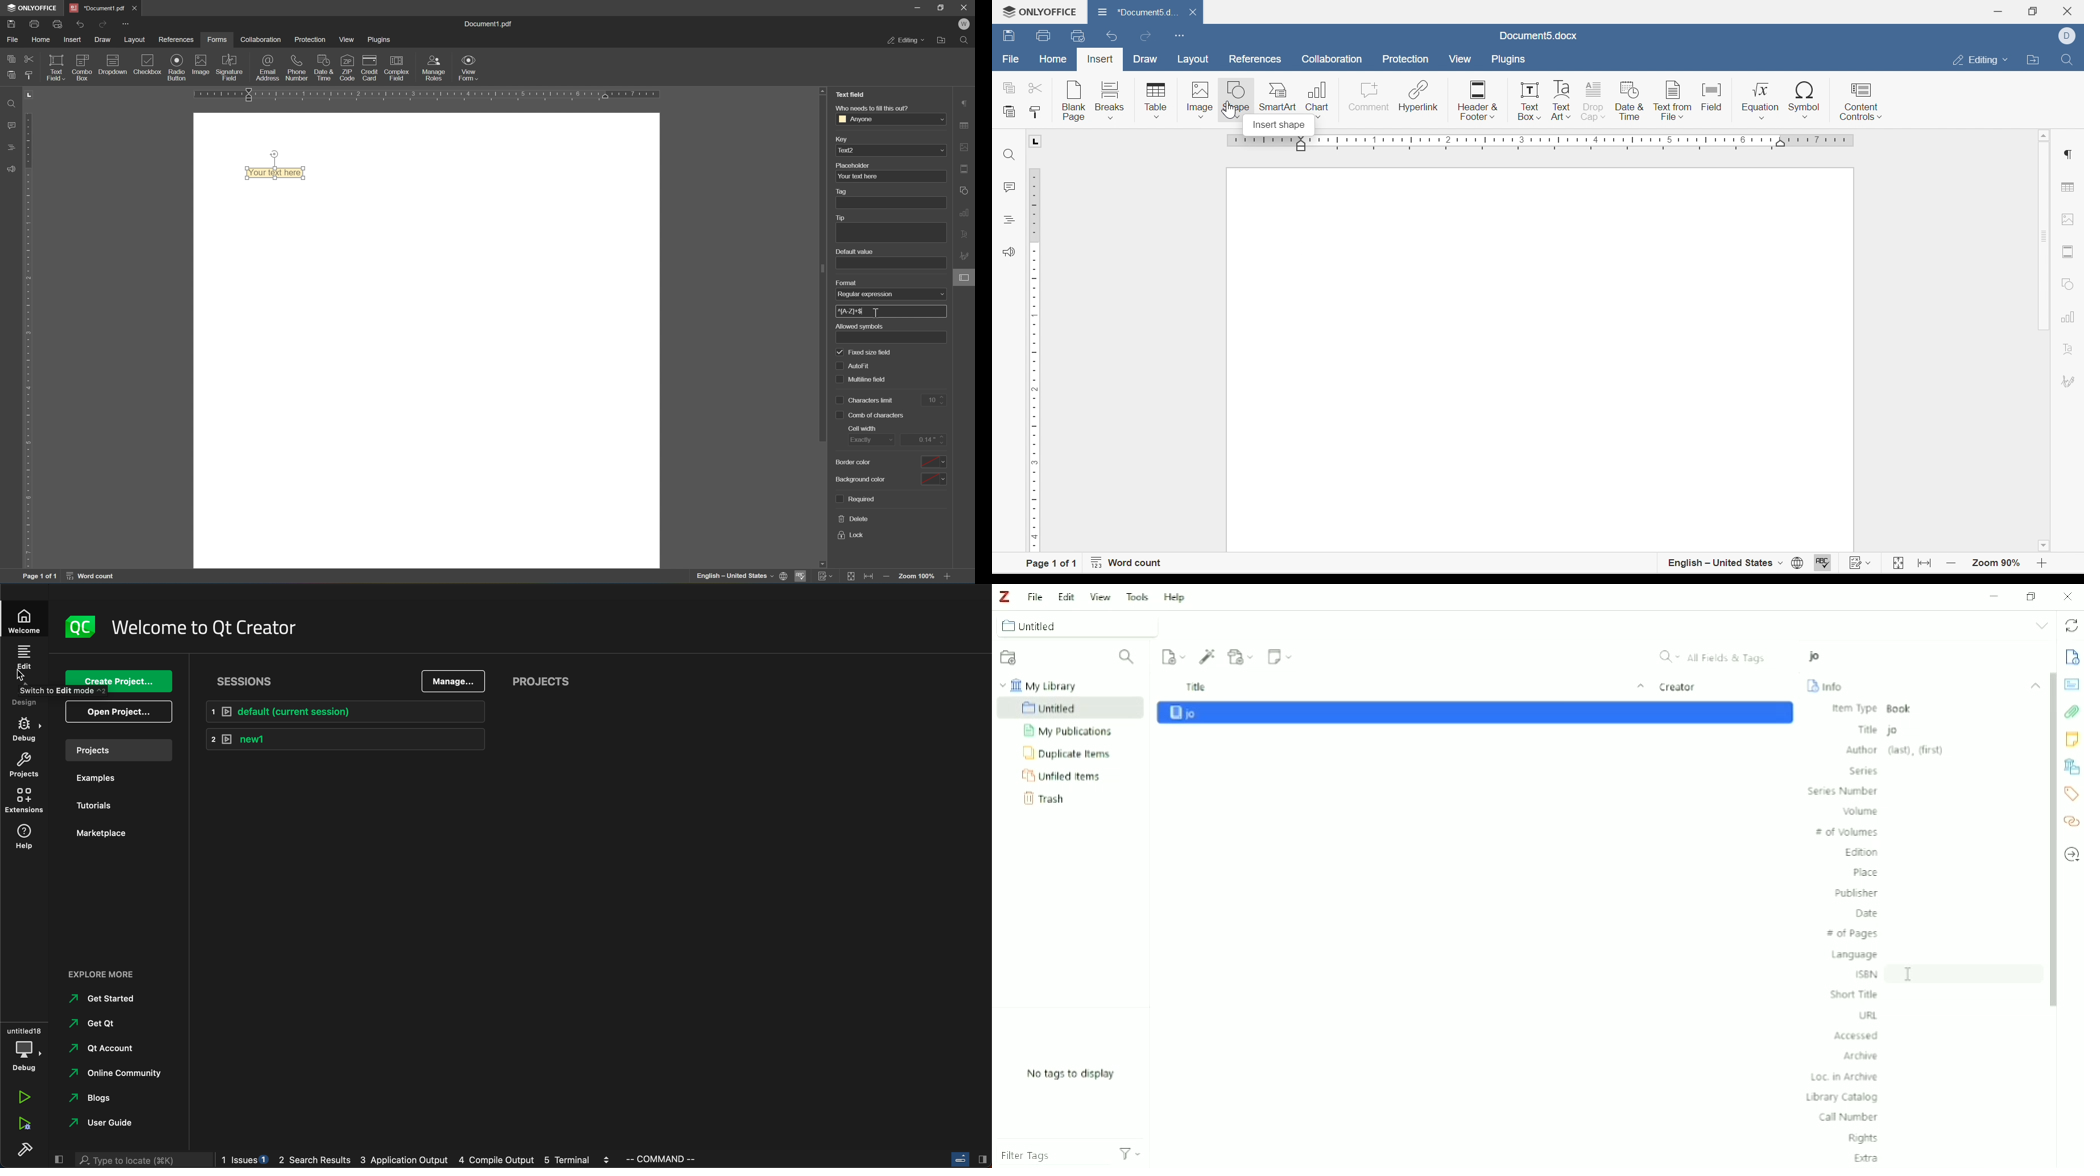 Image resolution: width=2100 pixels, height=1176 pixels. I want to click on # of Volumes, so click(1848, 832).